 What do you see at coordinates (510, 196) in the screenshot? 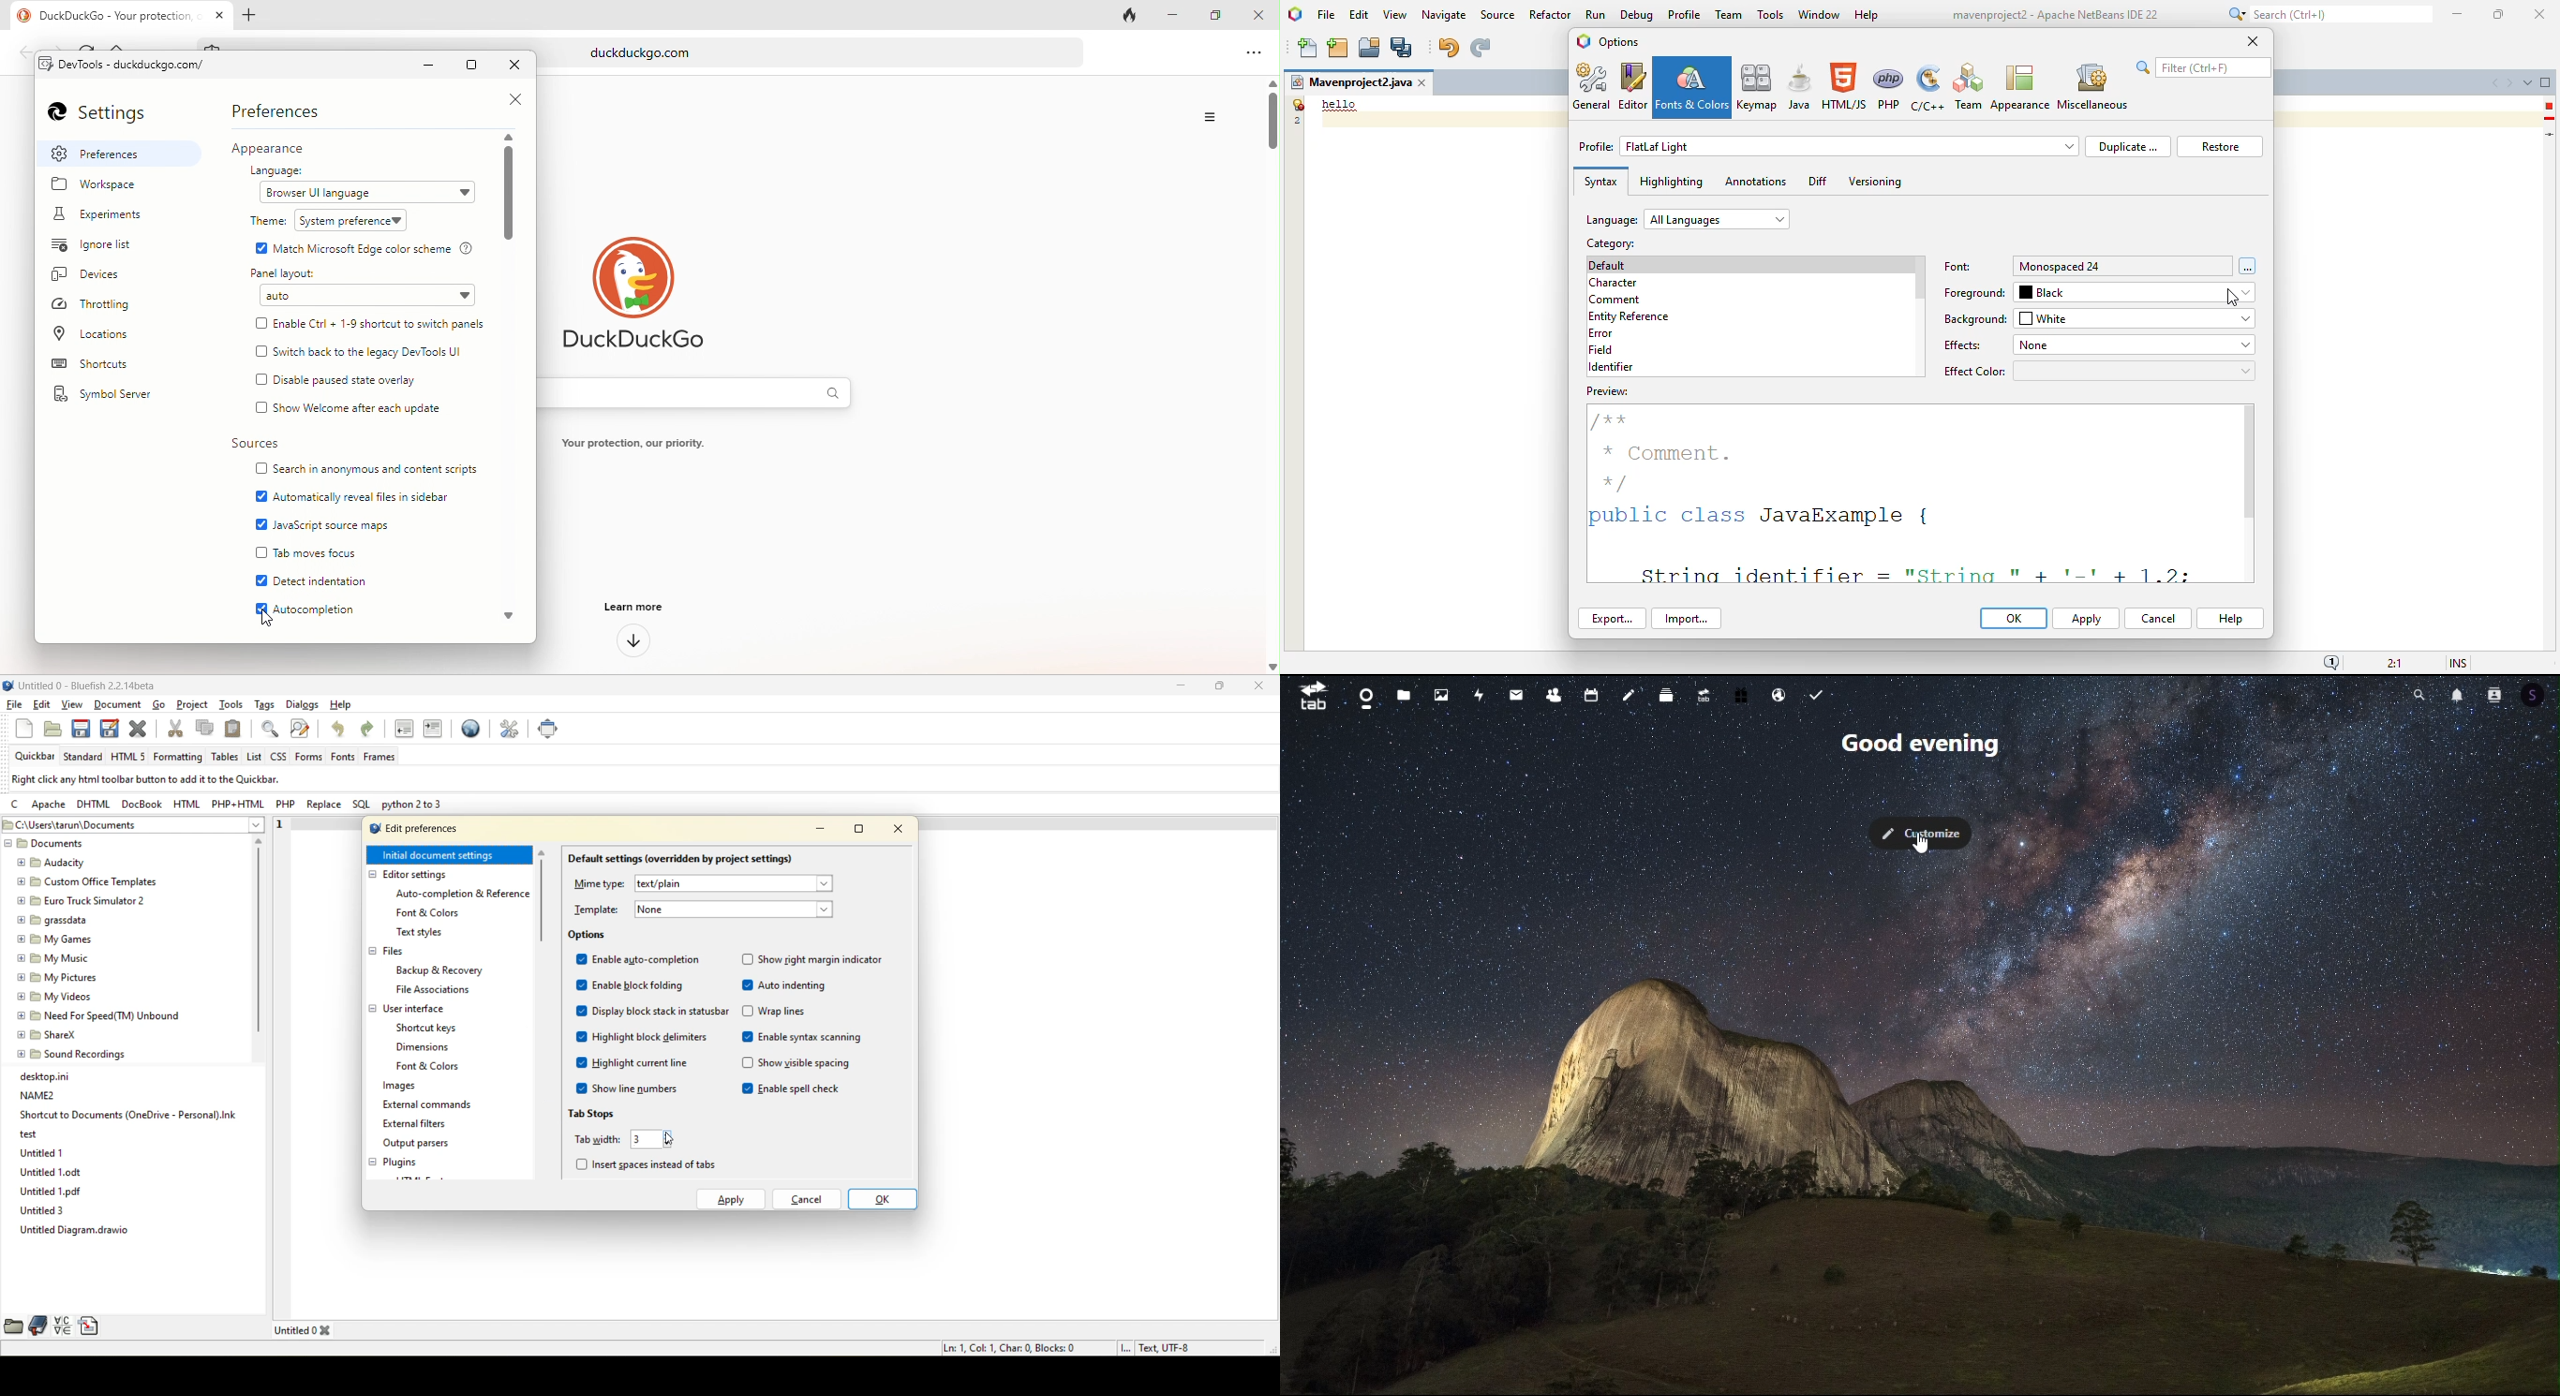
I see `vertical scroll bar` at bounding box center [510, 196].